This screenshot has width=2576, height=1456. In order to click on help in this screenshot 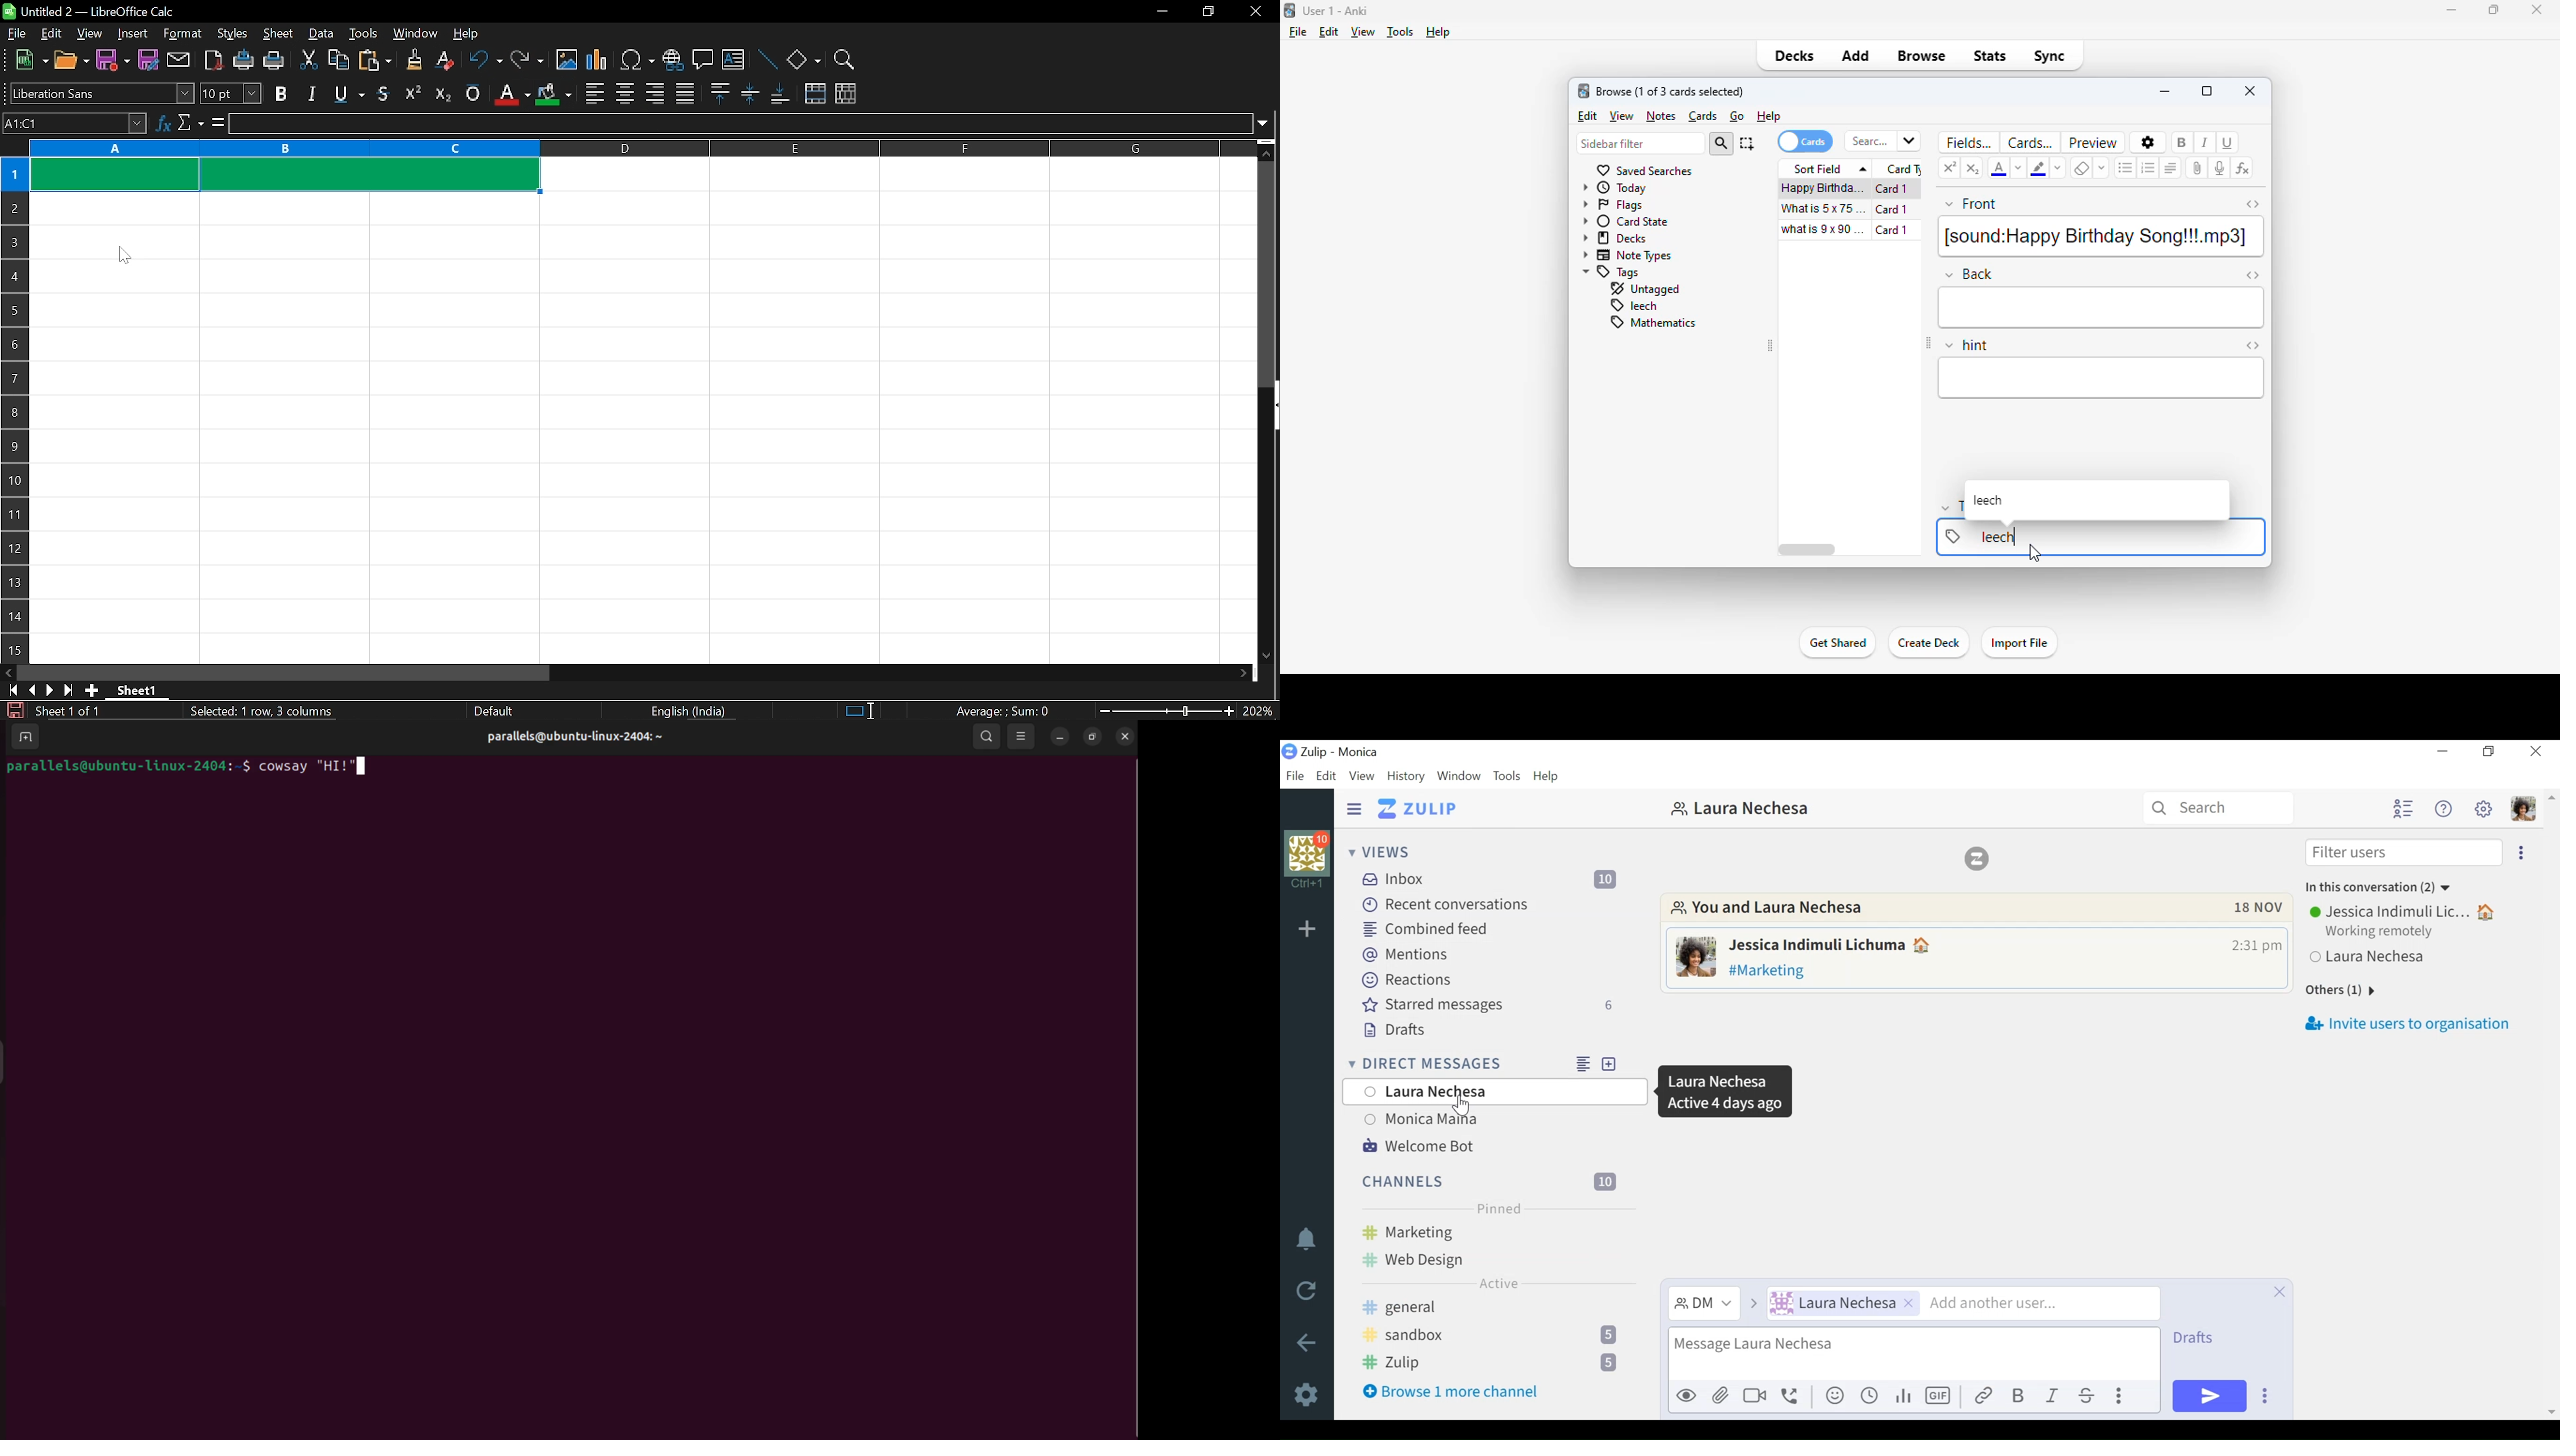, I will do `click(1438, 32)`.